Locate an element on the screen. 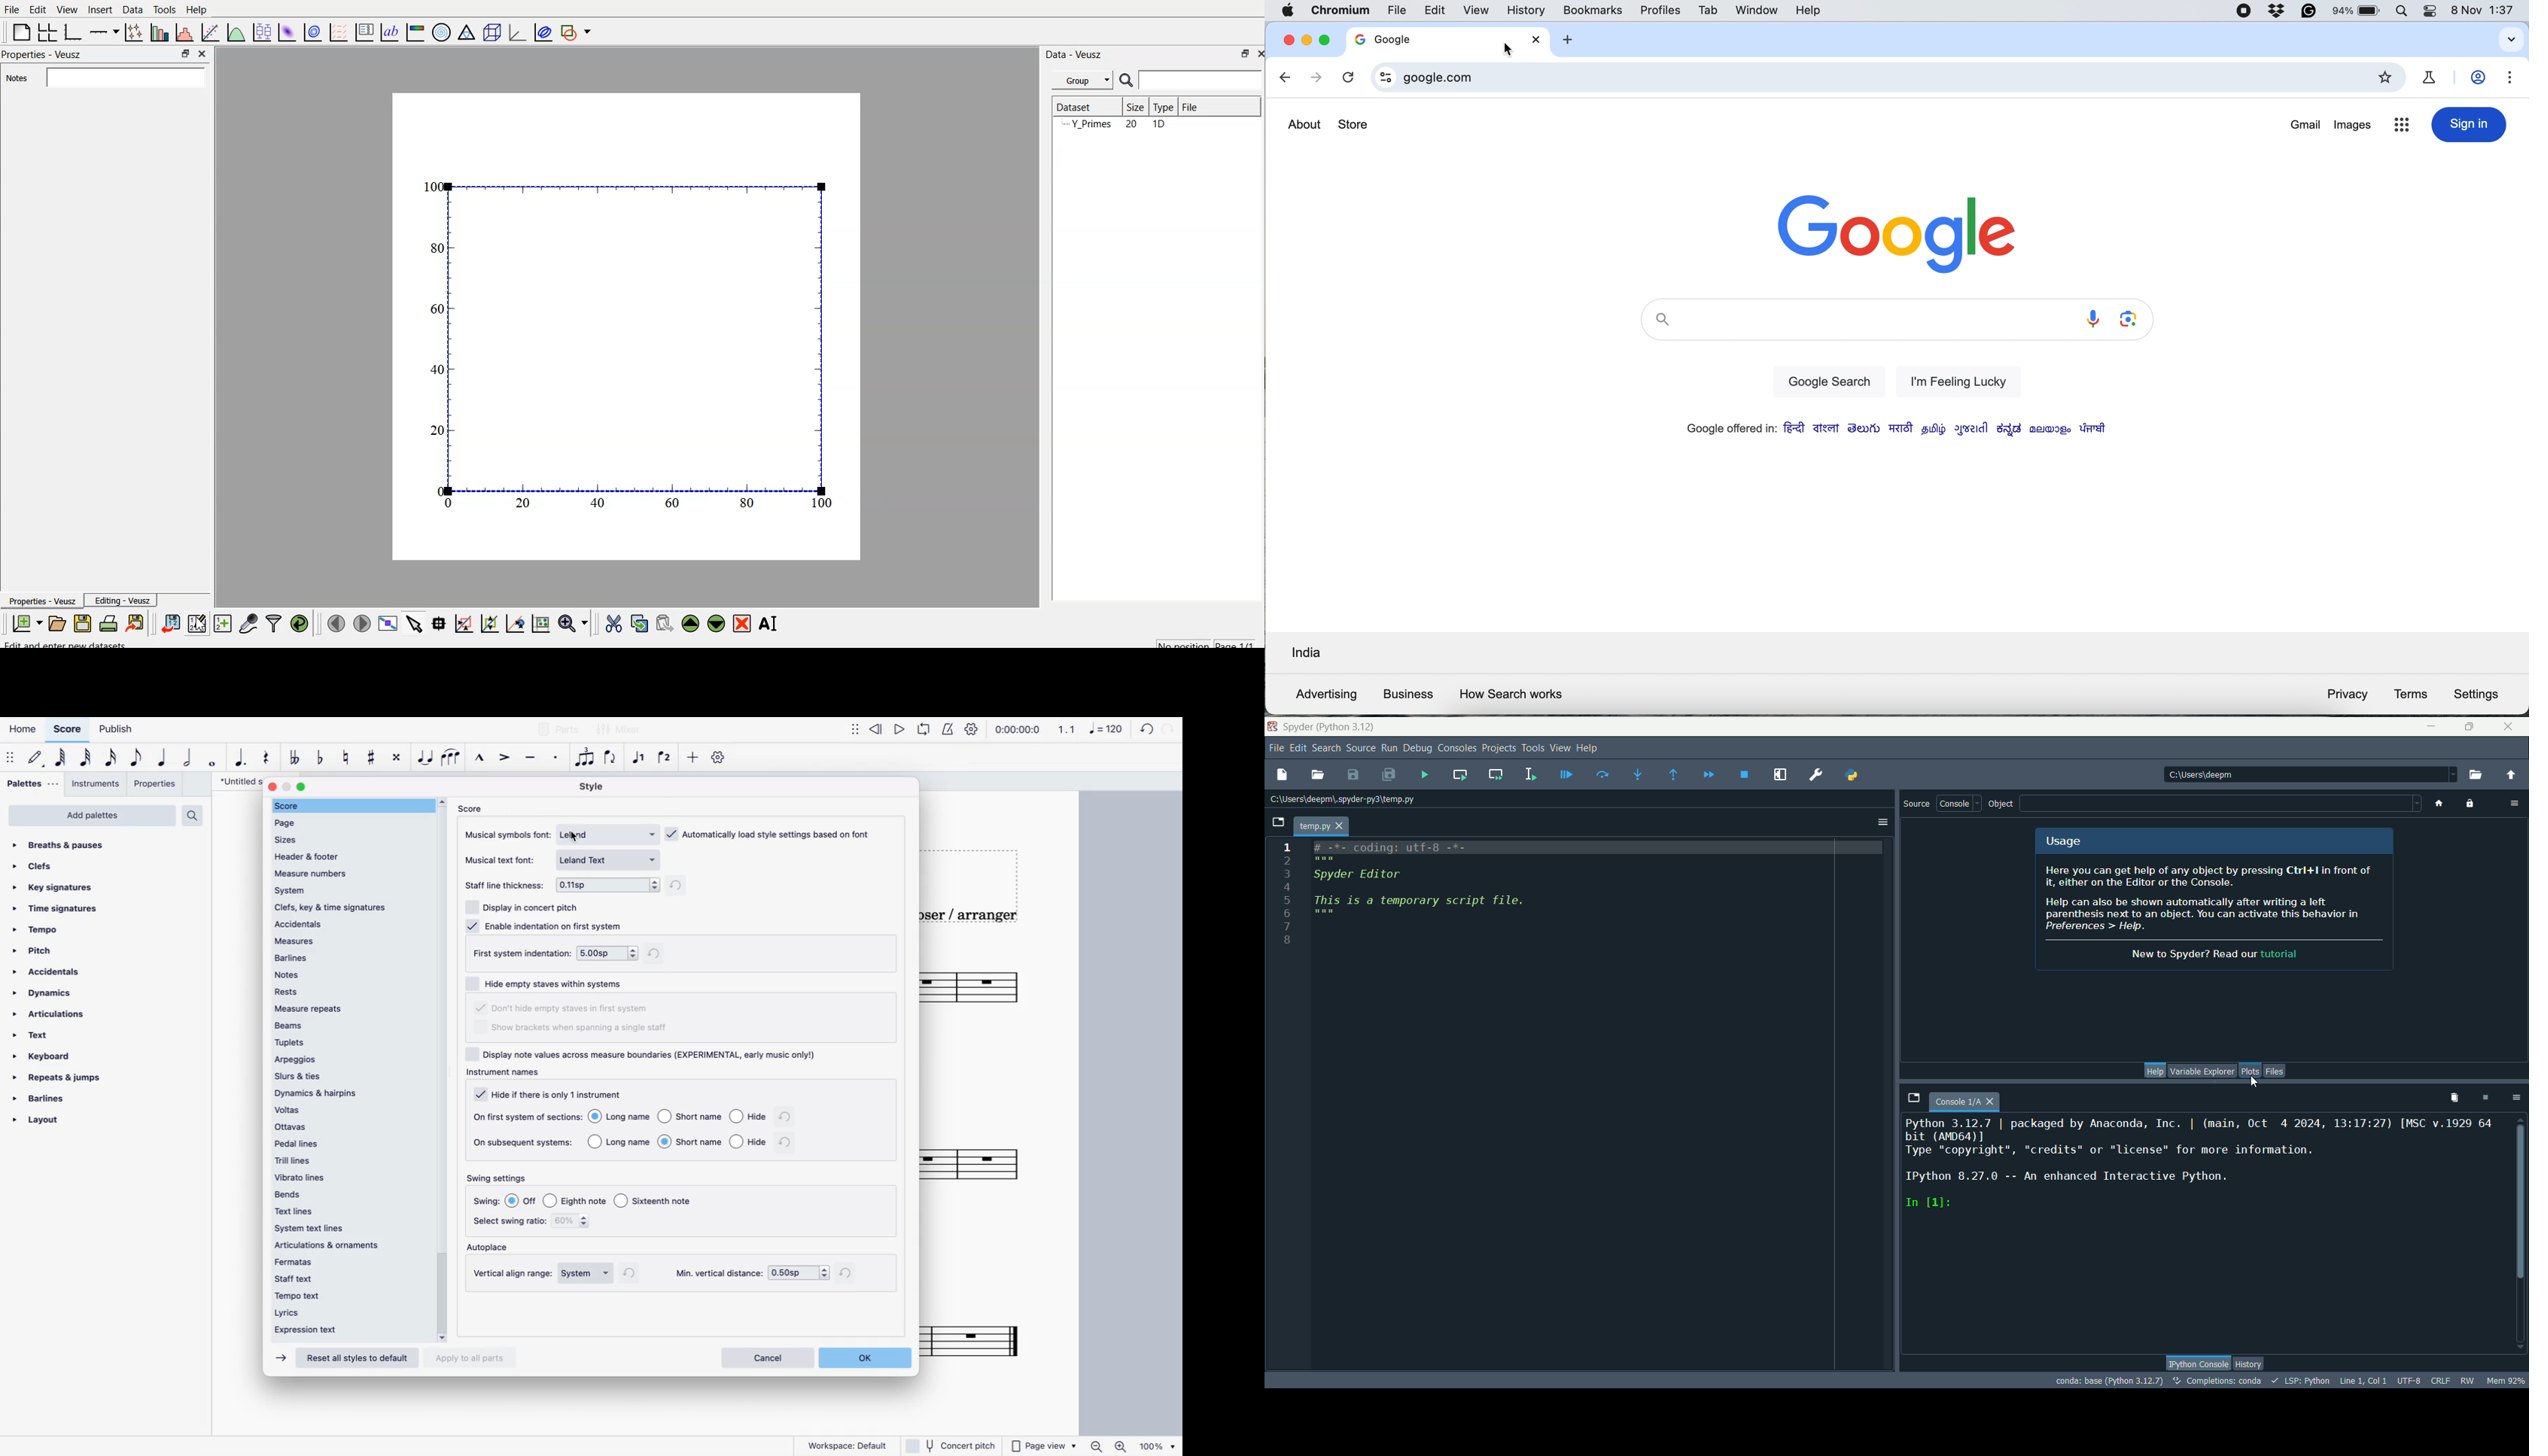 The image size is (2548, 1456). vertical scroll bar is located at coordinates (2520, 1235).